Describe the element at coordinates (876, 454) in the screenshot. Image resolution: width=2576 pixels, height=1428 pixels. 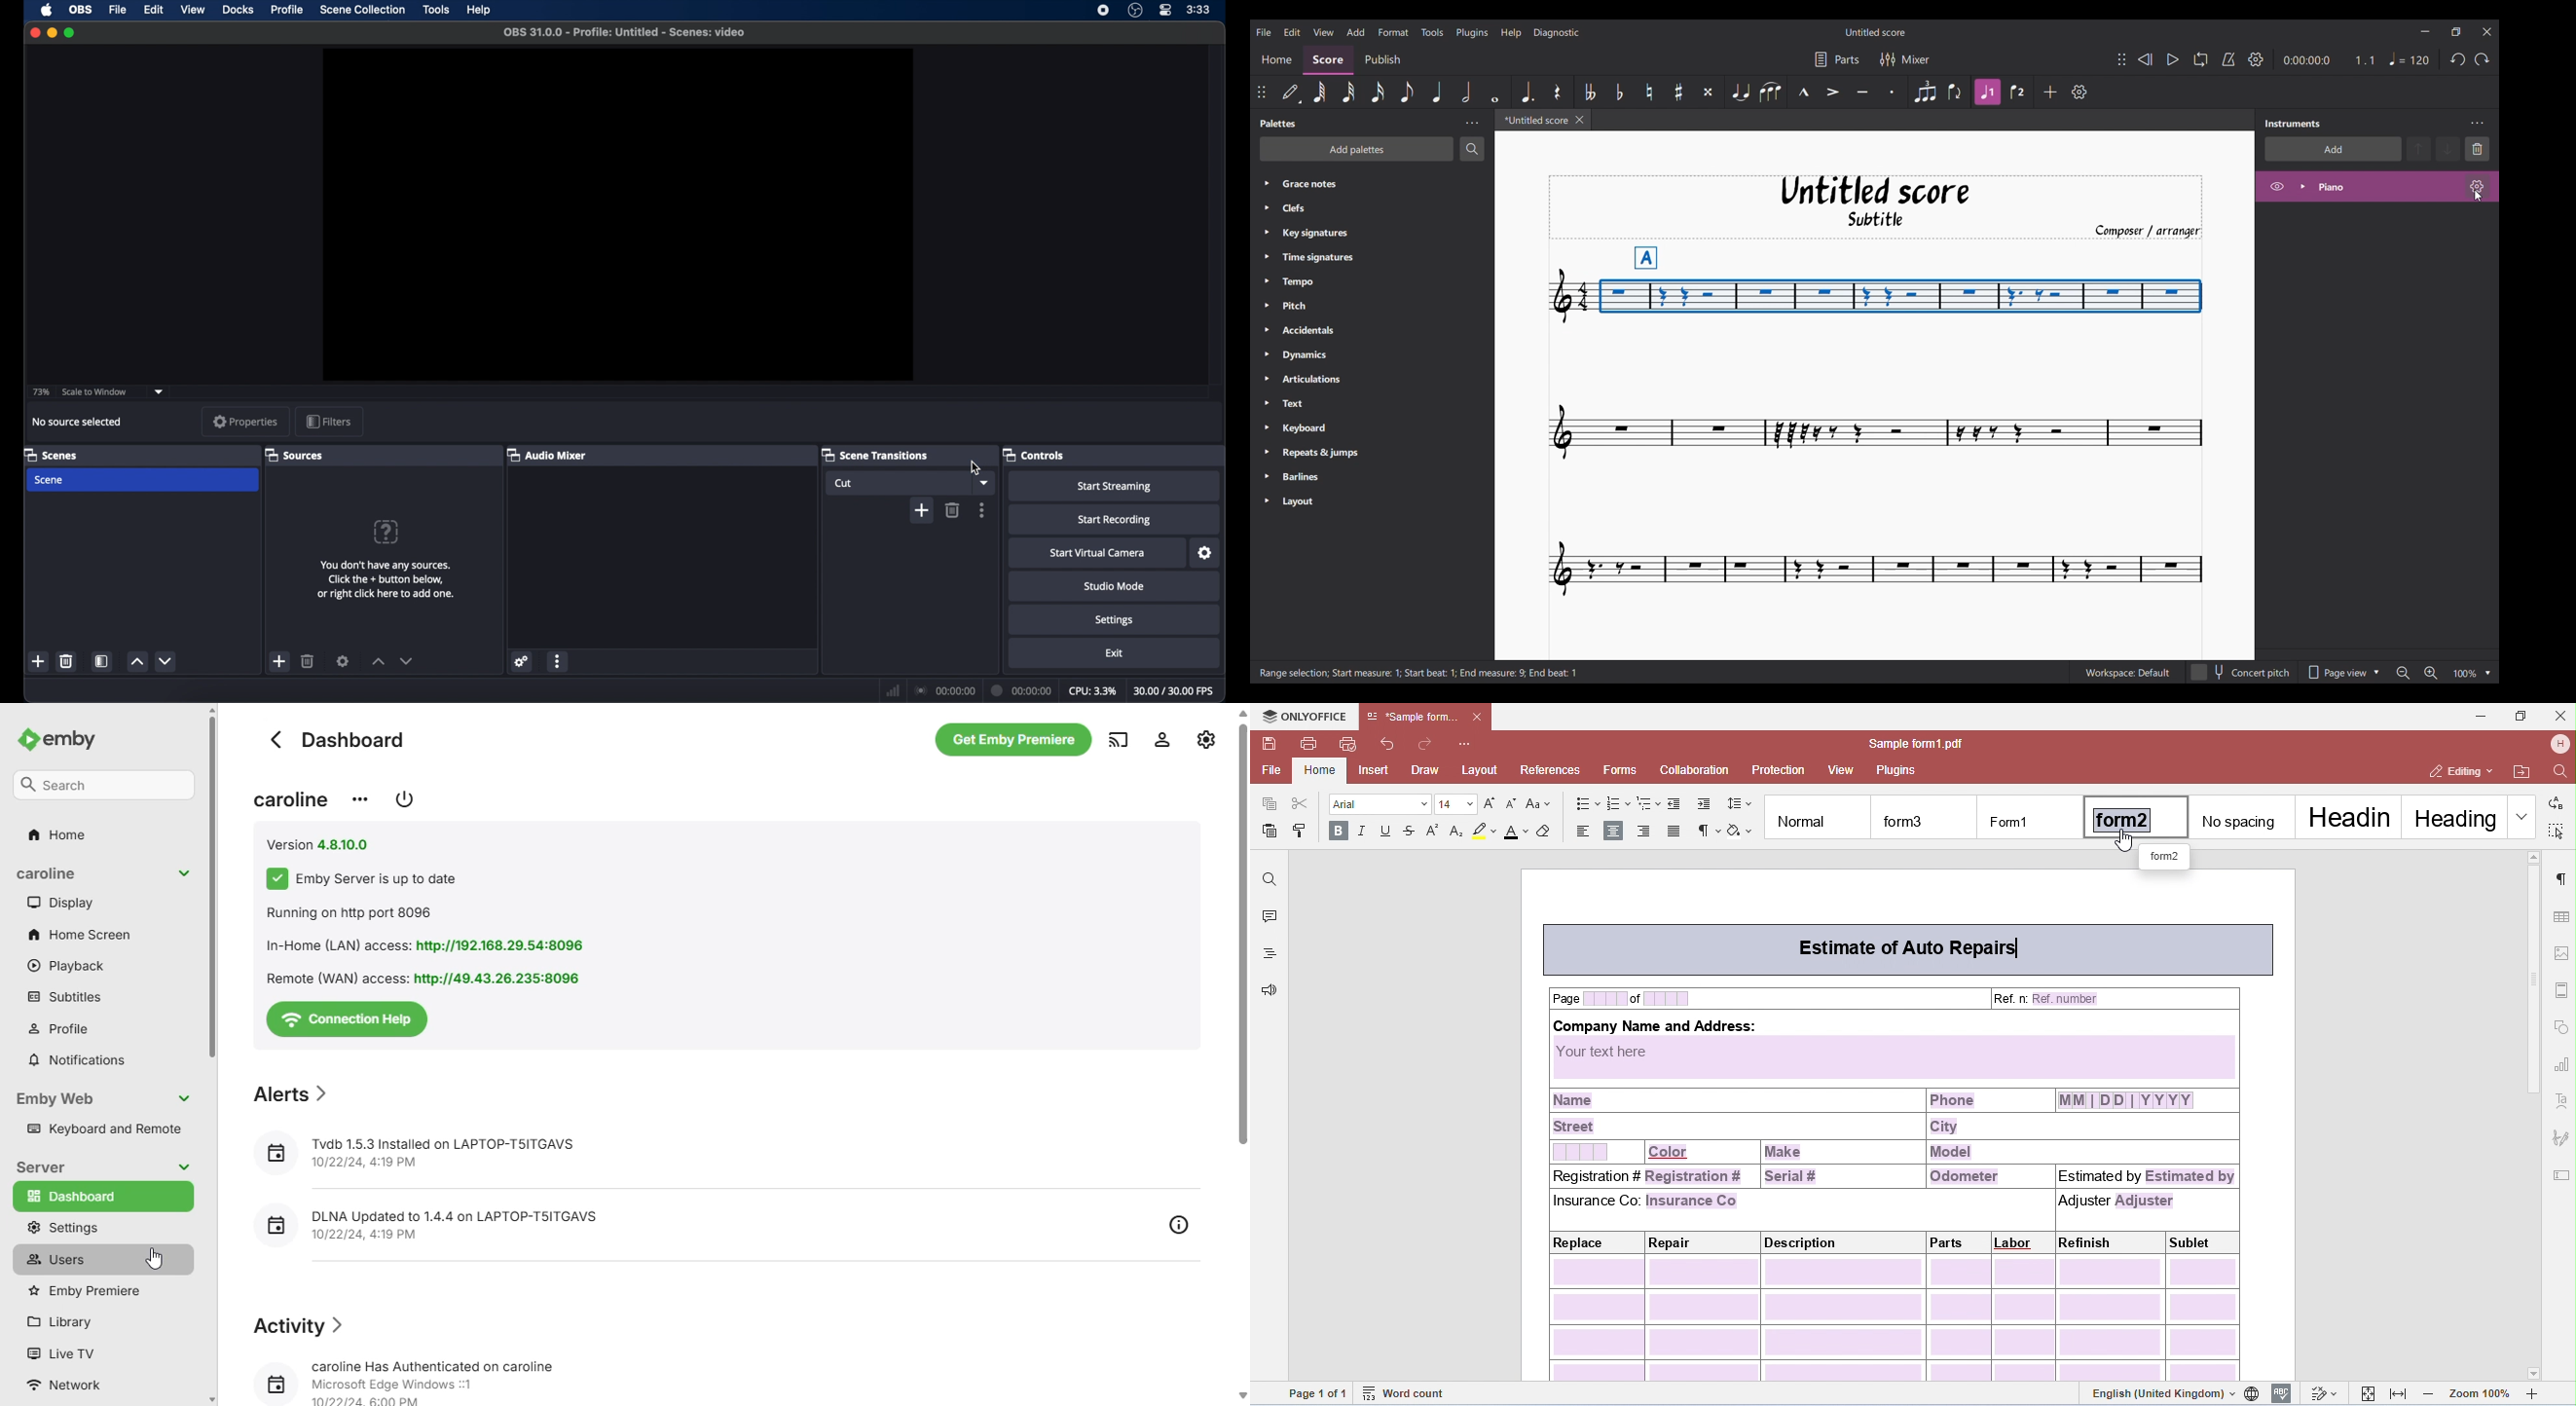
I see `scene transitions` at that location.